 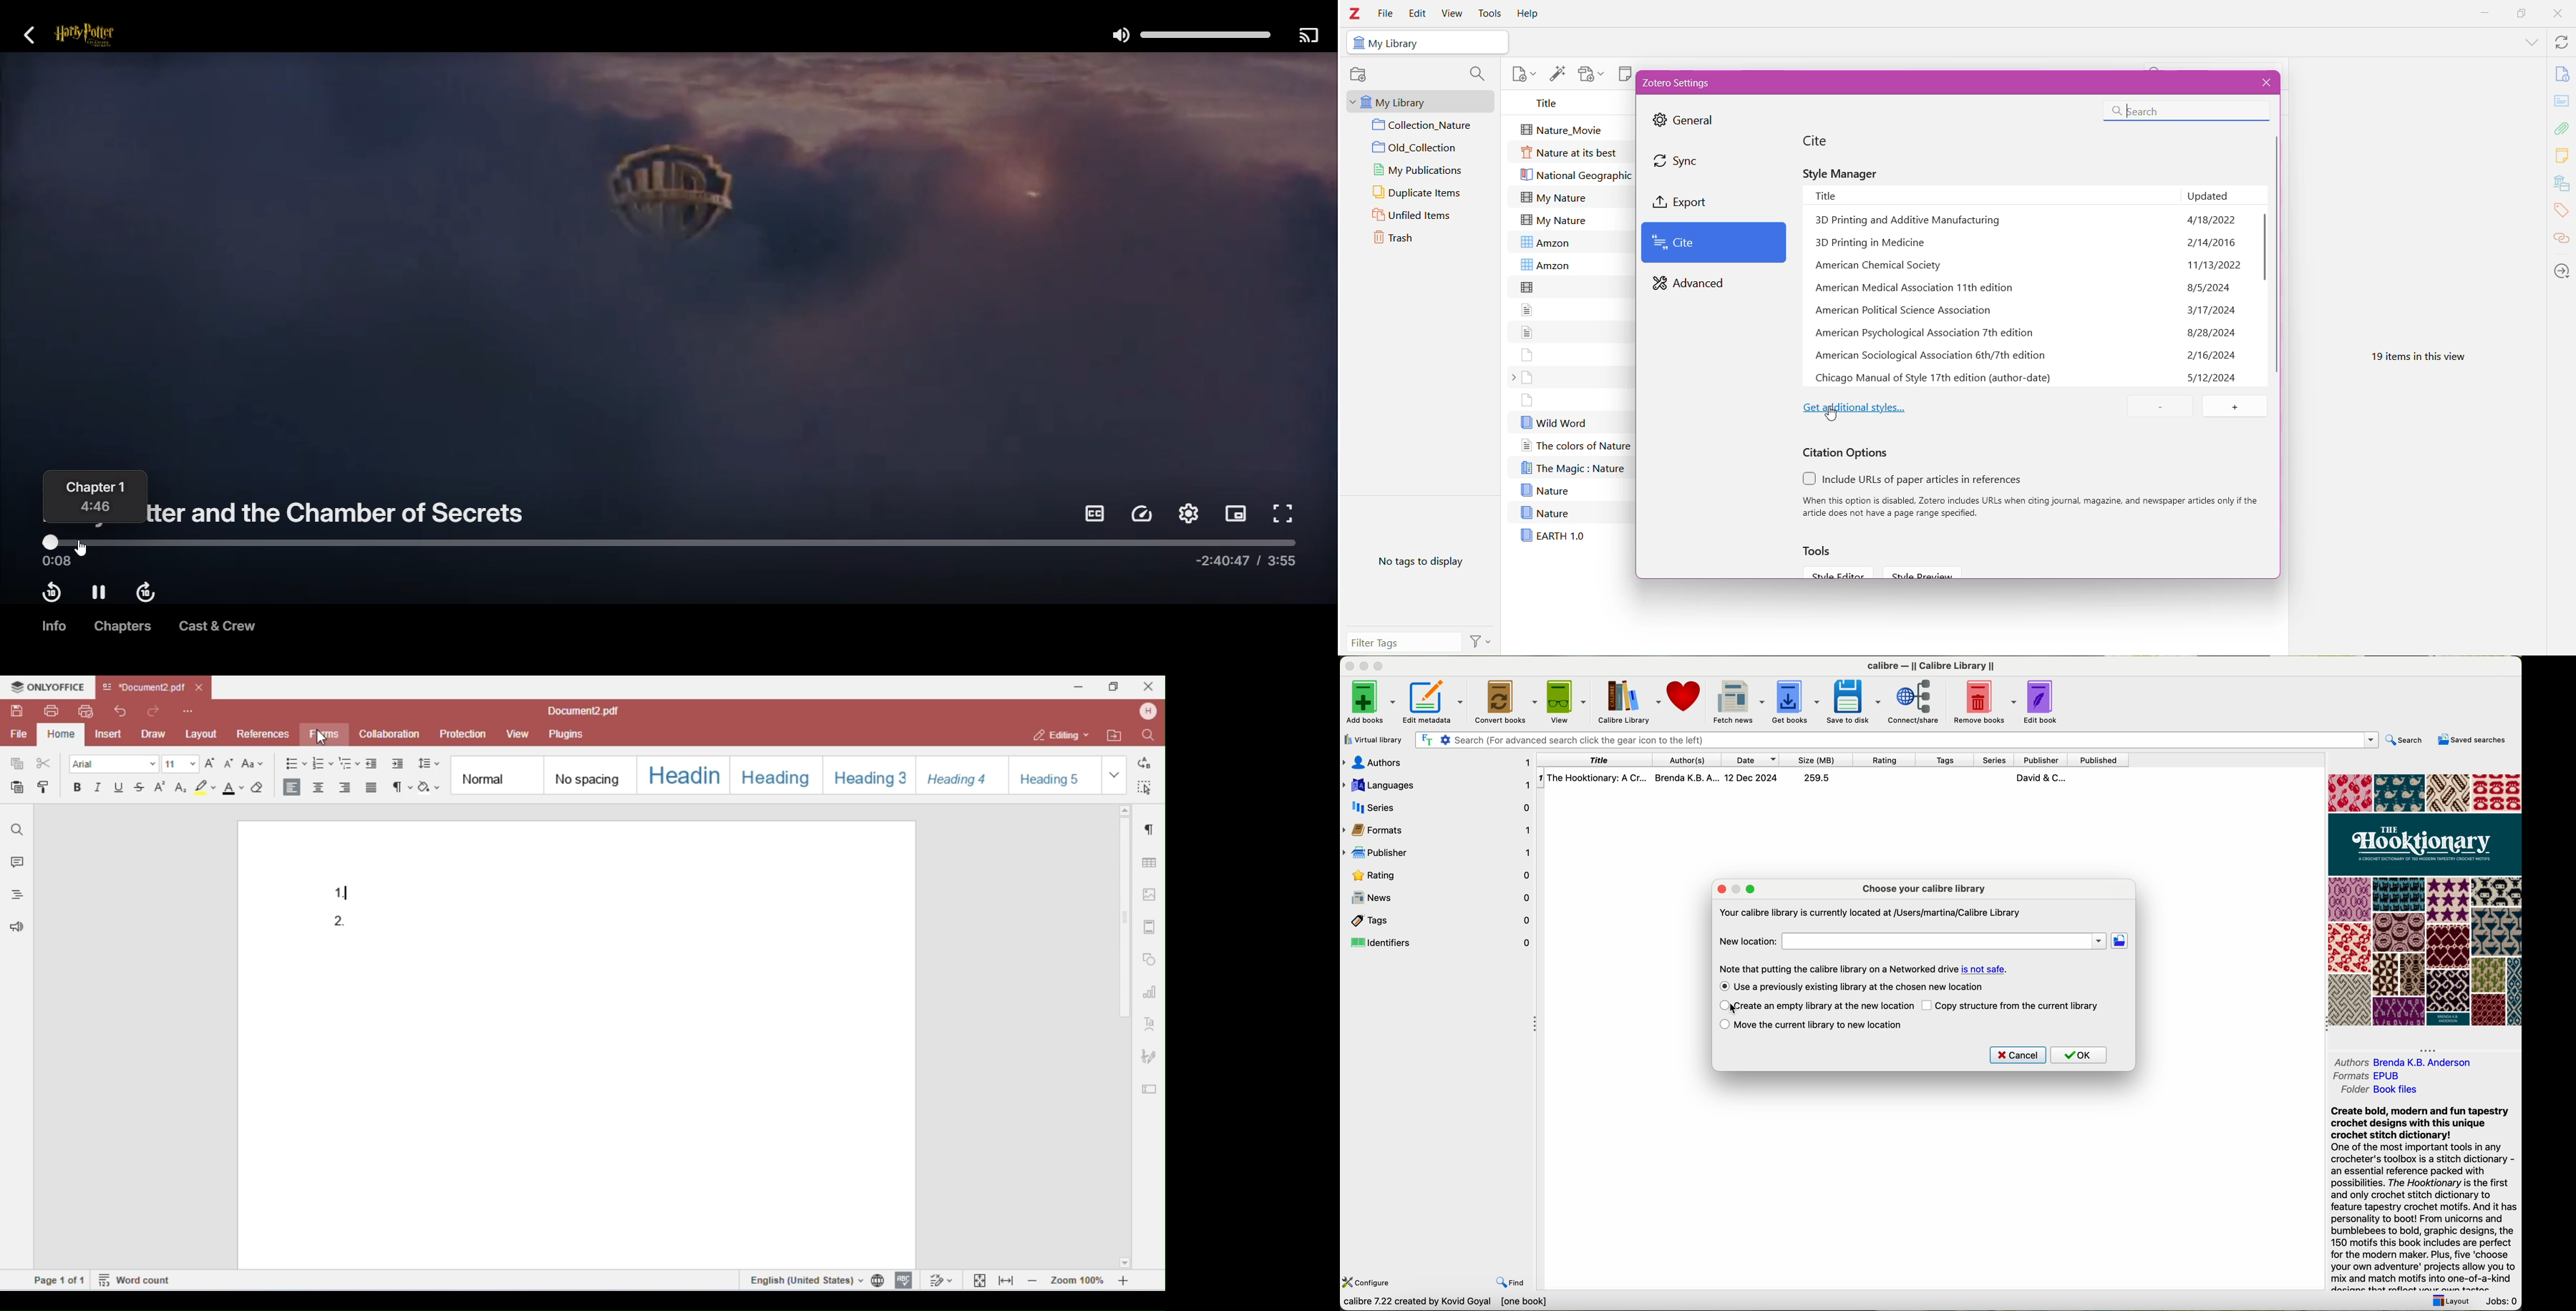 What do you see at coordinates (2562, 212) in the screenshot?
I see `Tags` at bounding box center [2562, 212].